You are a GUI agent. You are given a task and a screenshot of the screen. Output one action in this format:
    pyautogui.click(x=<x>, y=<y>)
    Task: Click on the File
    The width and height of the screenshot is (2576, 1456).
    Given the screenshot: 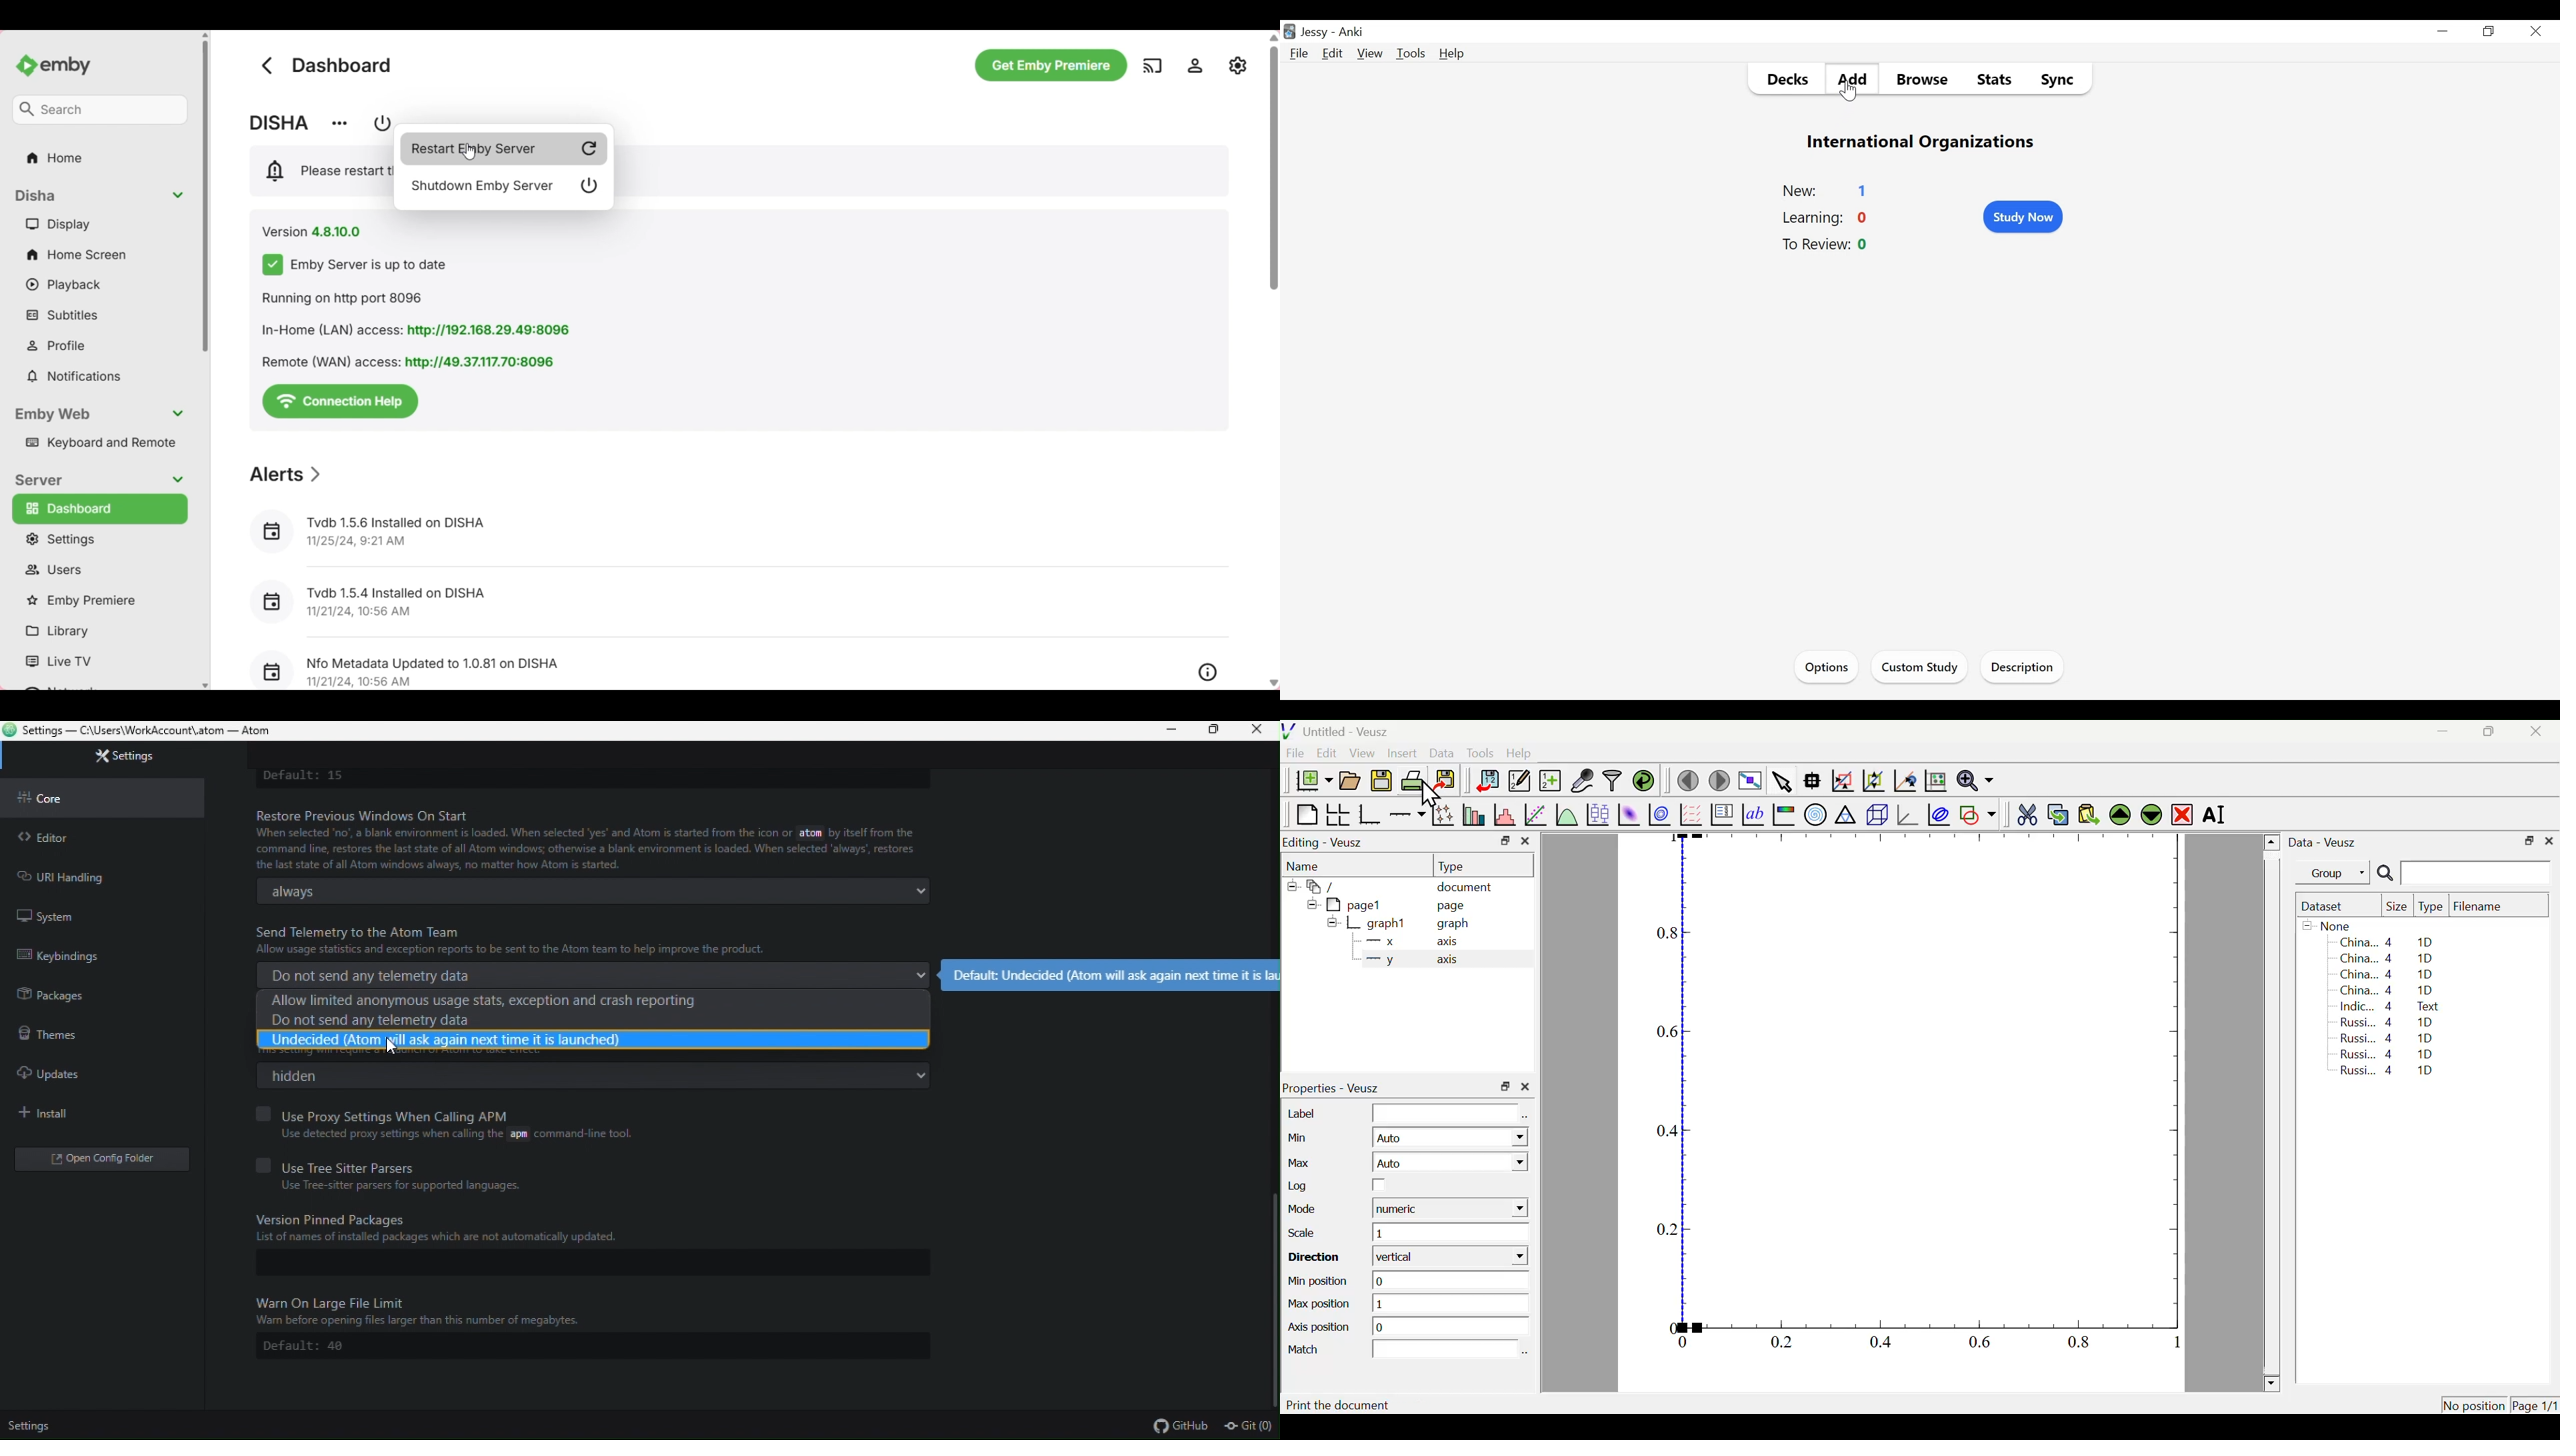 What is the action you would take?
    pyautogui.click(x=1299, y=54)
    